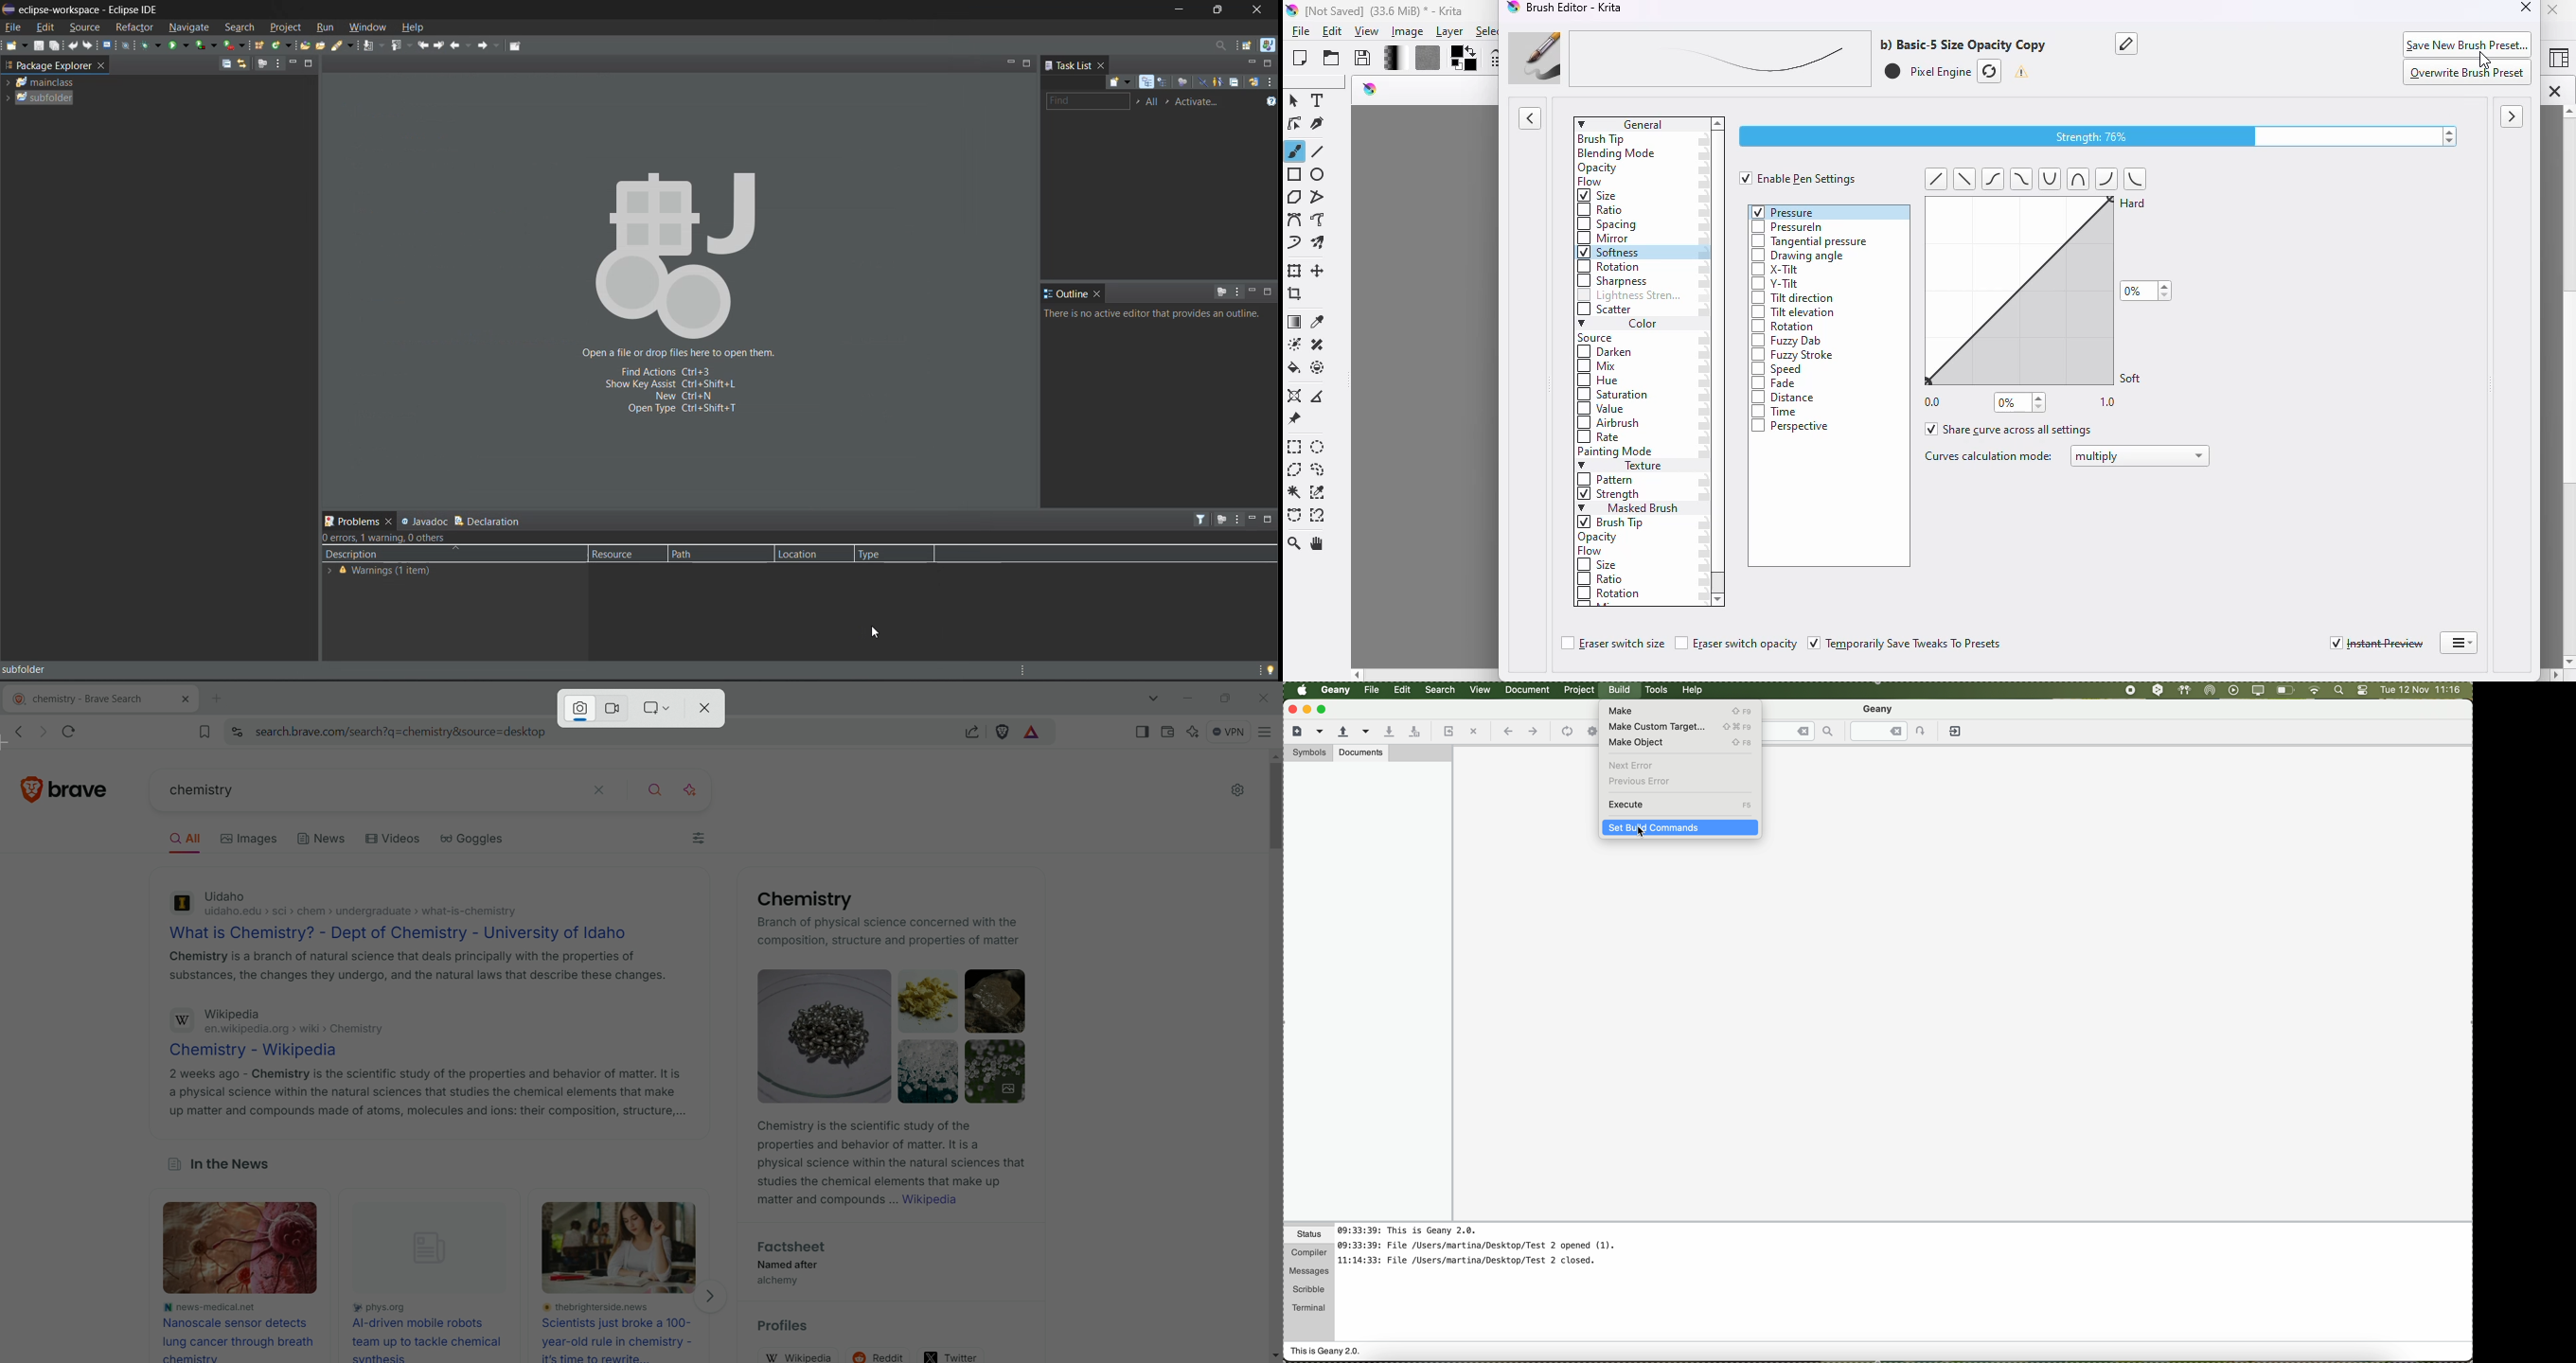 The height and width of the screenshot is (1372, 2576). Describe the element at coordinates (1318, 344) in the screenshot. I see `smart patch tool` at that location.